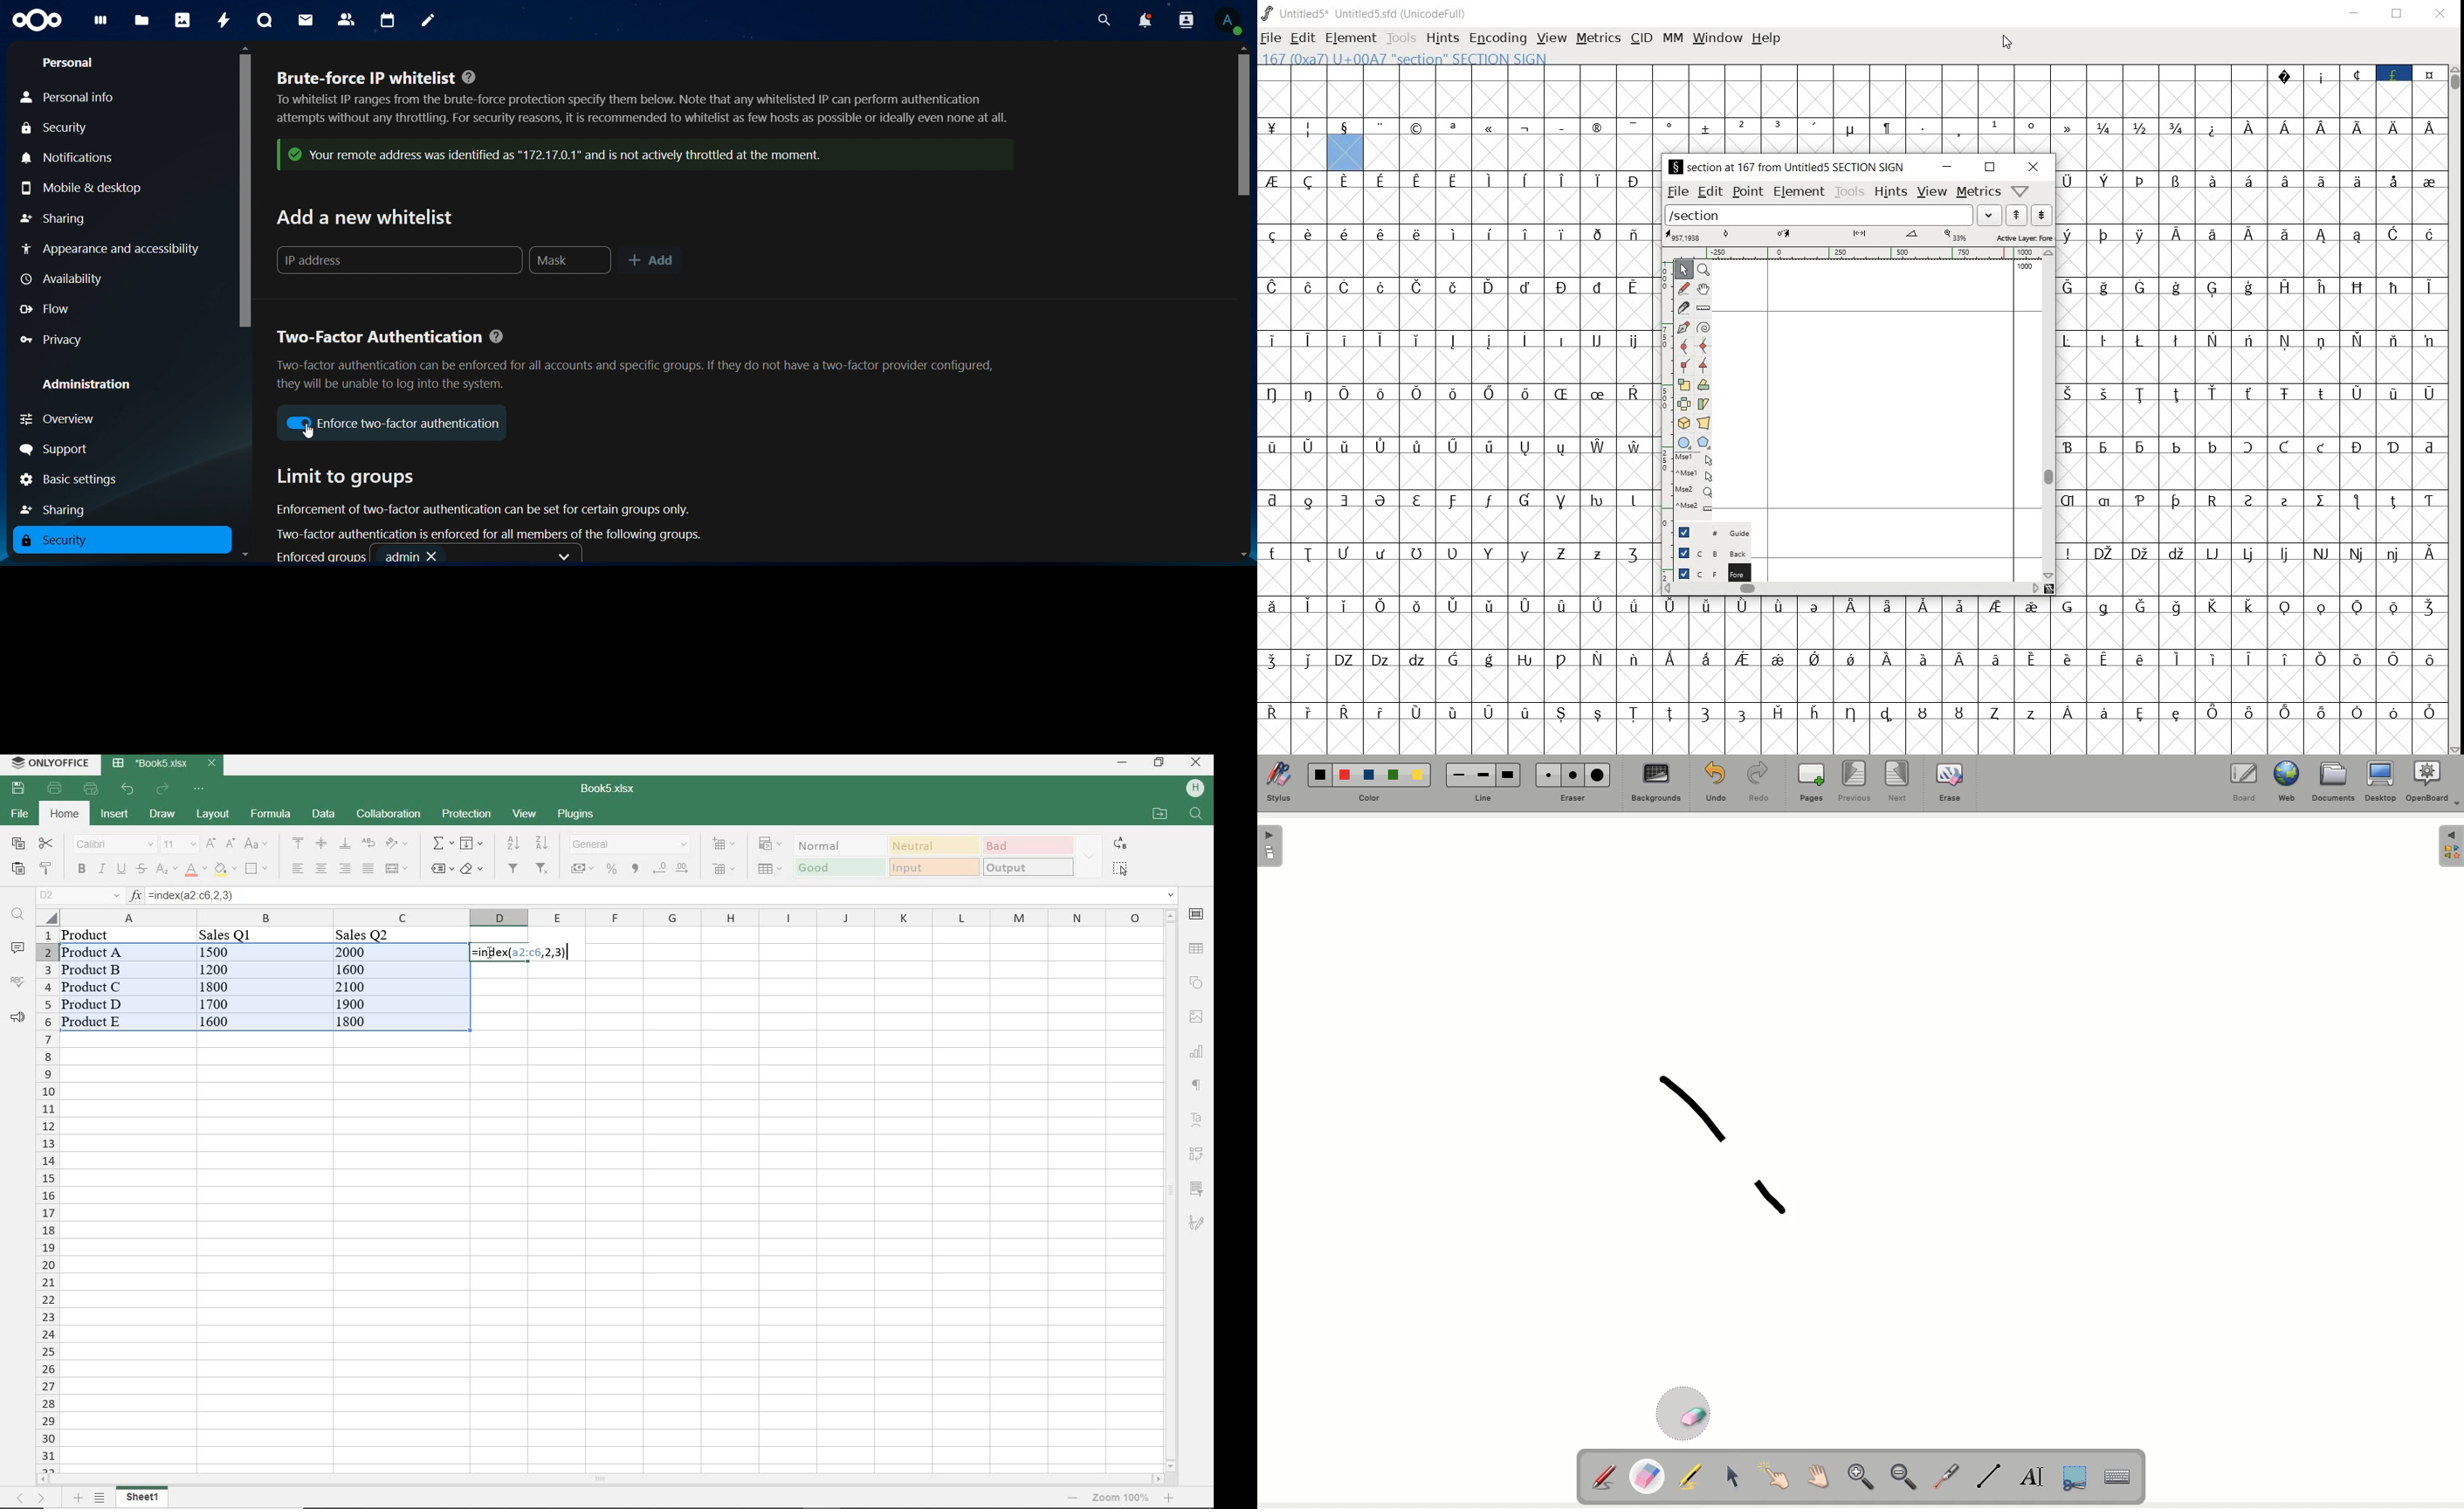 The width and height of the screenshot is (2464, 1512). Describe the element at coordinates (144, 1496) in the screenshot. I see `sheet 1` at that location.